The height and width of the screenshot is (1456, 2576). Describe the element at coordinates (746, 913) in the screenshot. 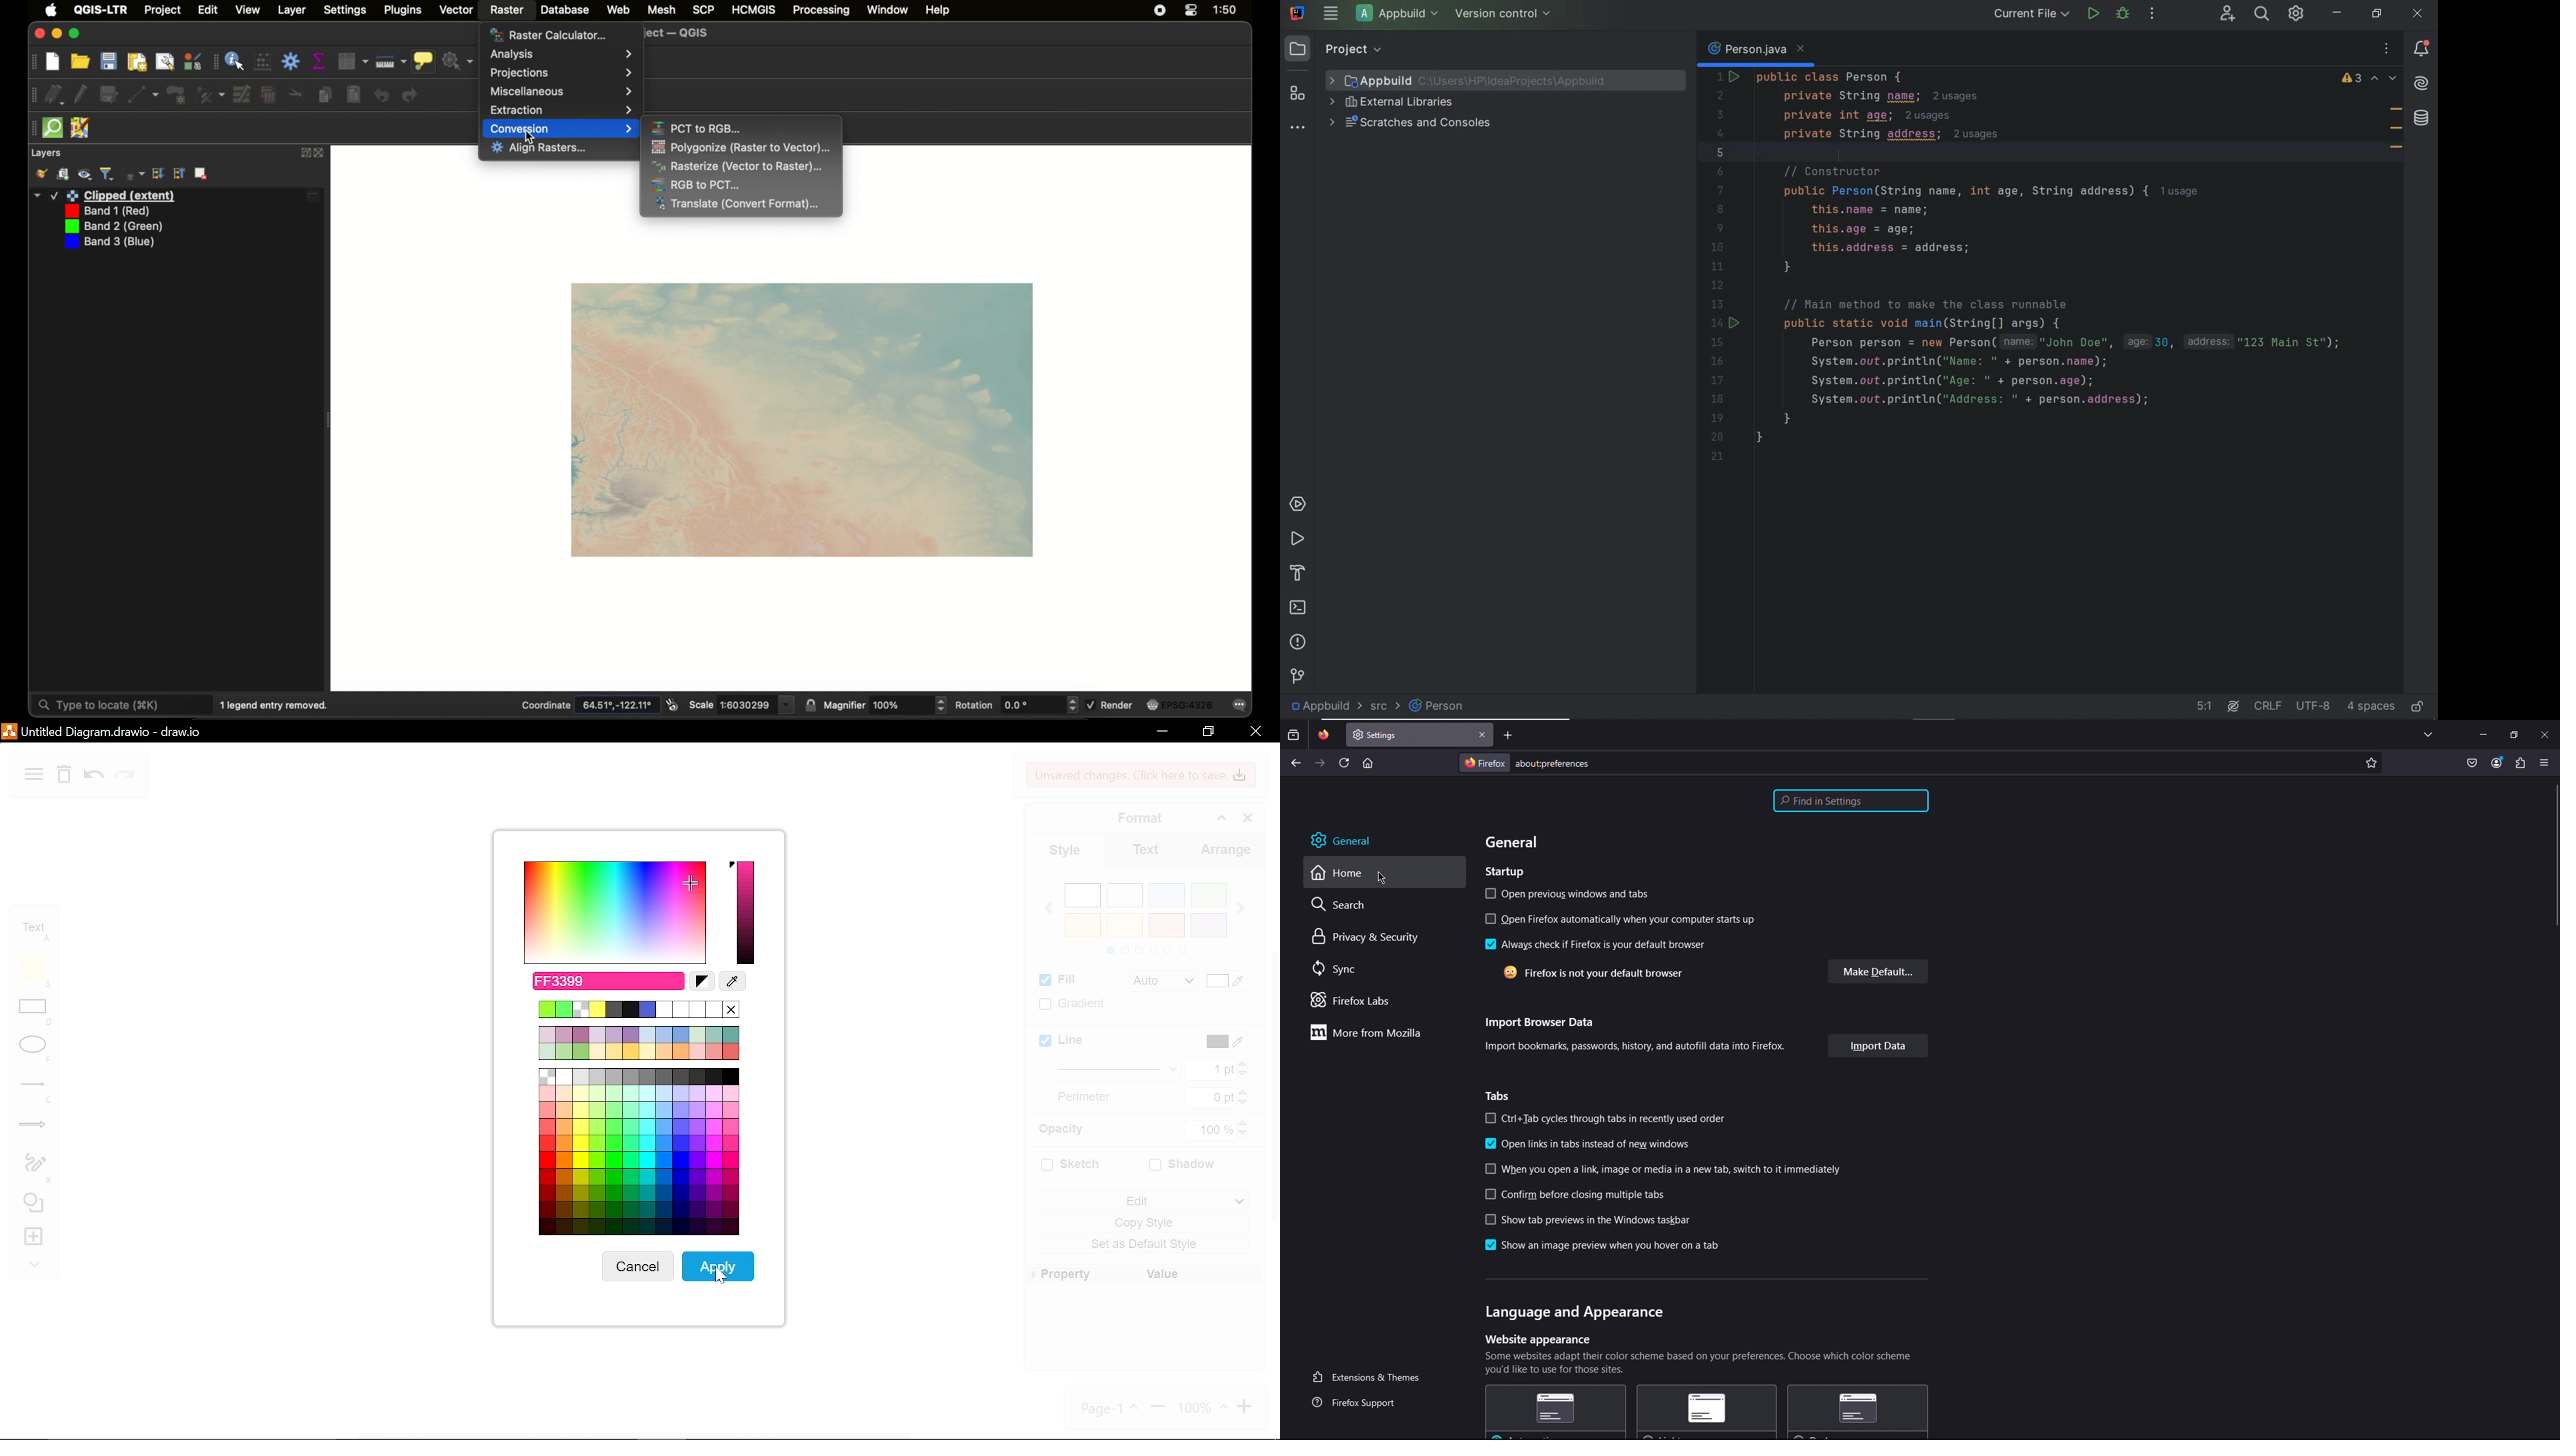

I see `selected color spectrum` at that location.